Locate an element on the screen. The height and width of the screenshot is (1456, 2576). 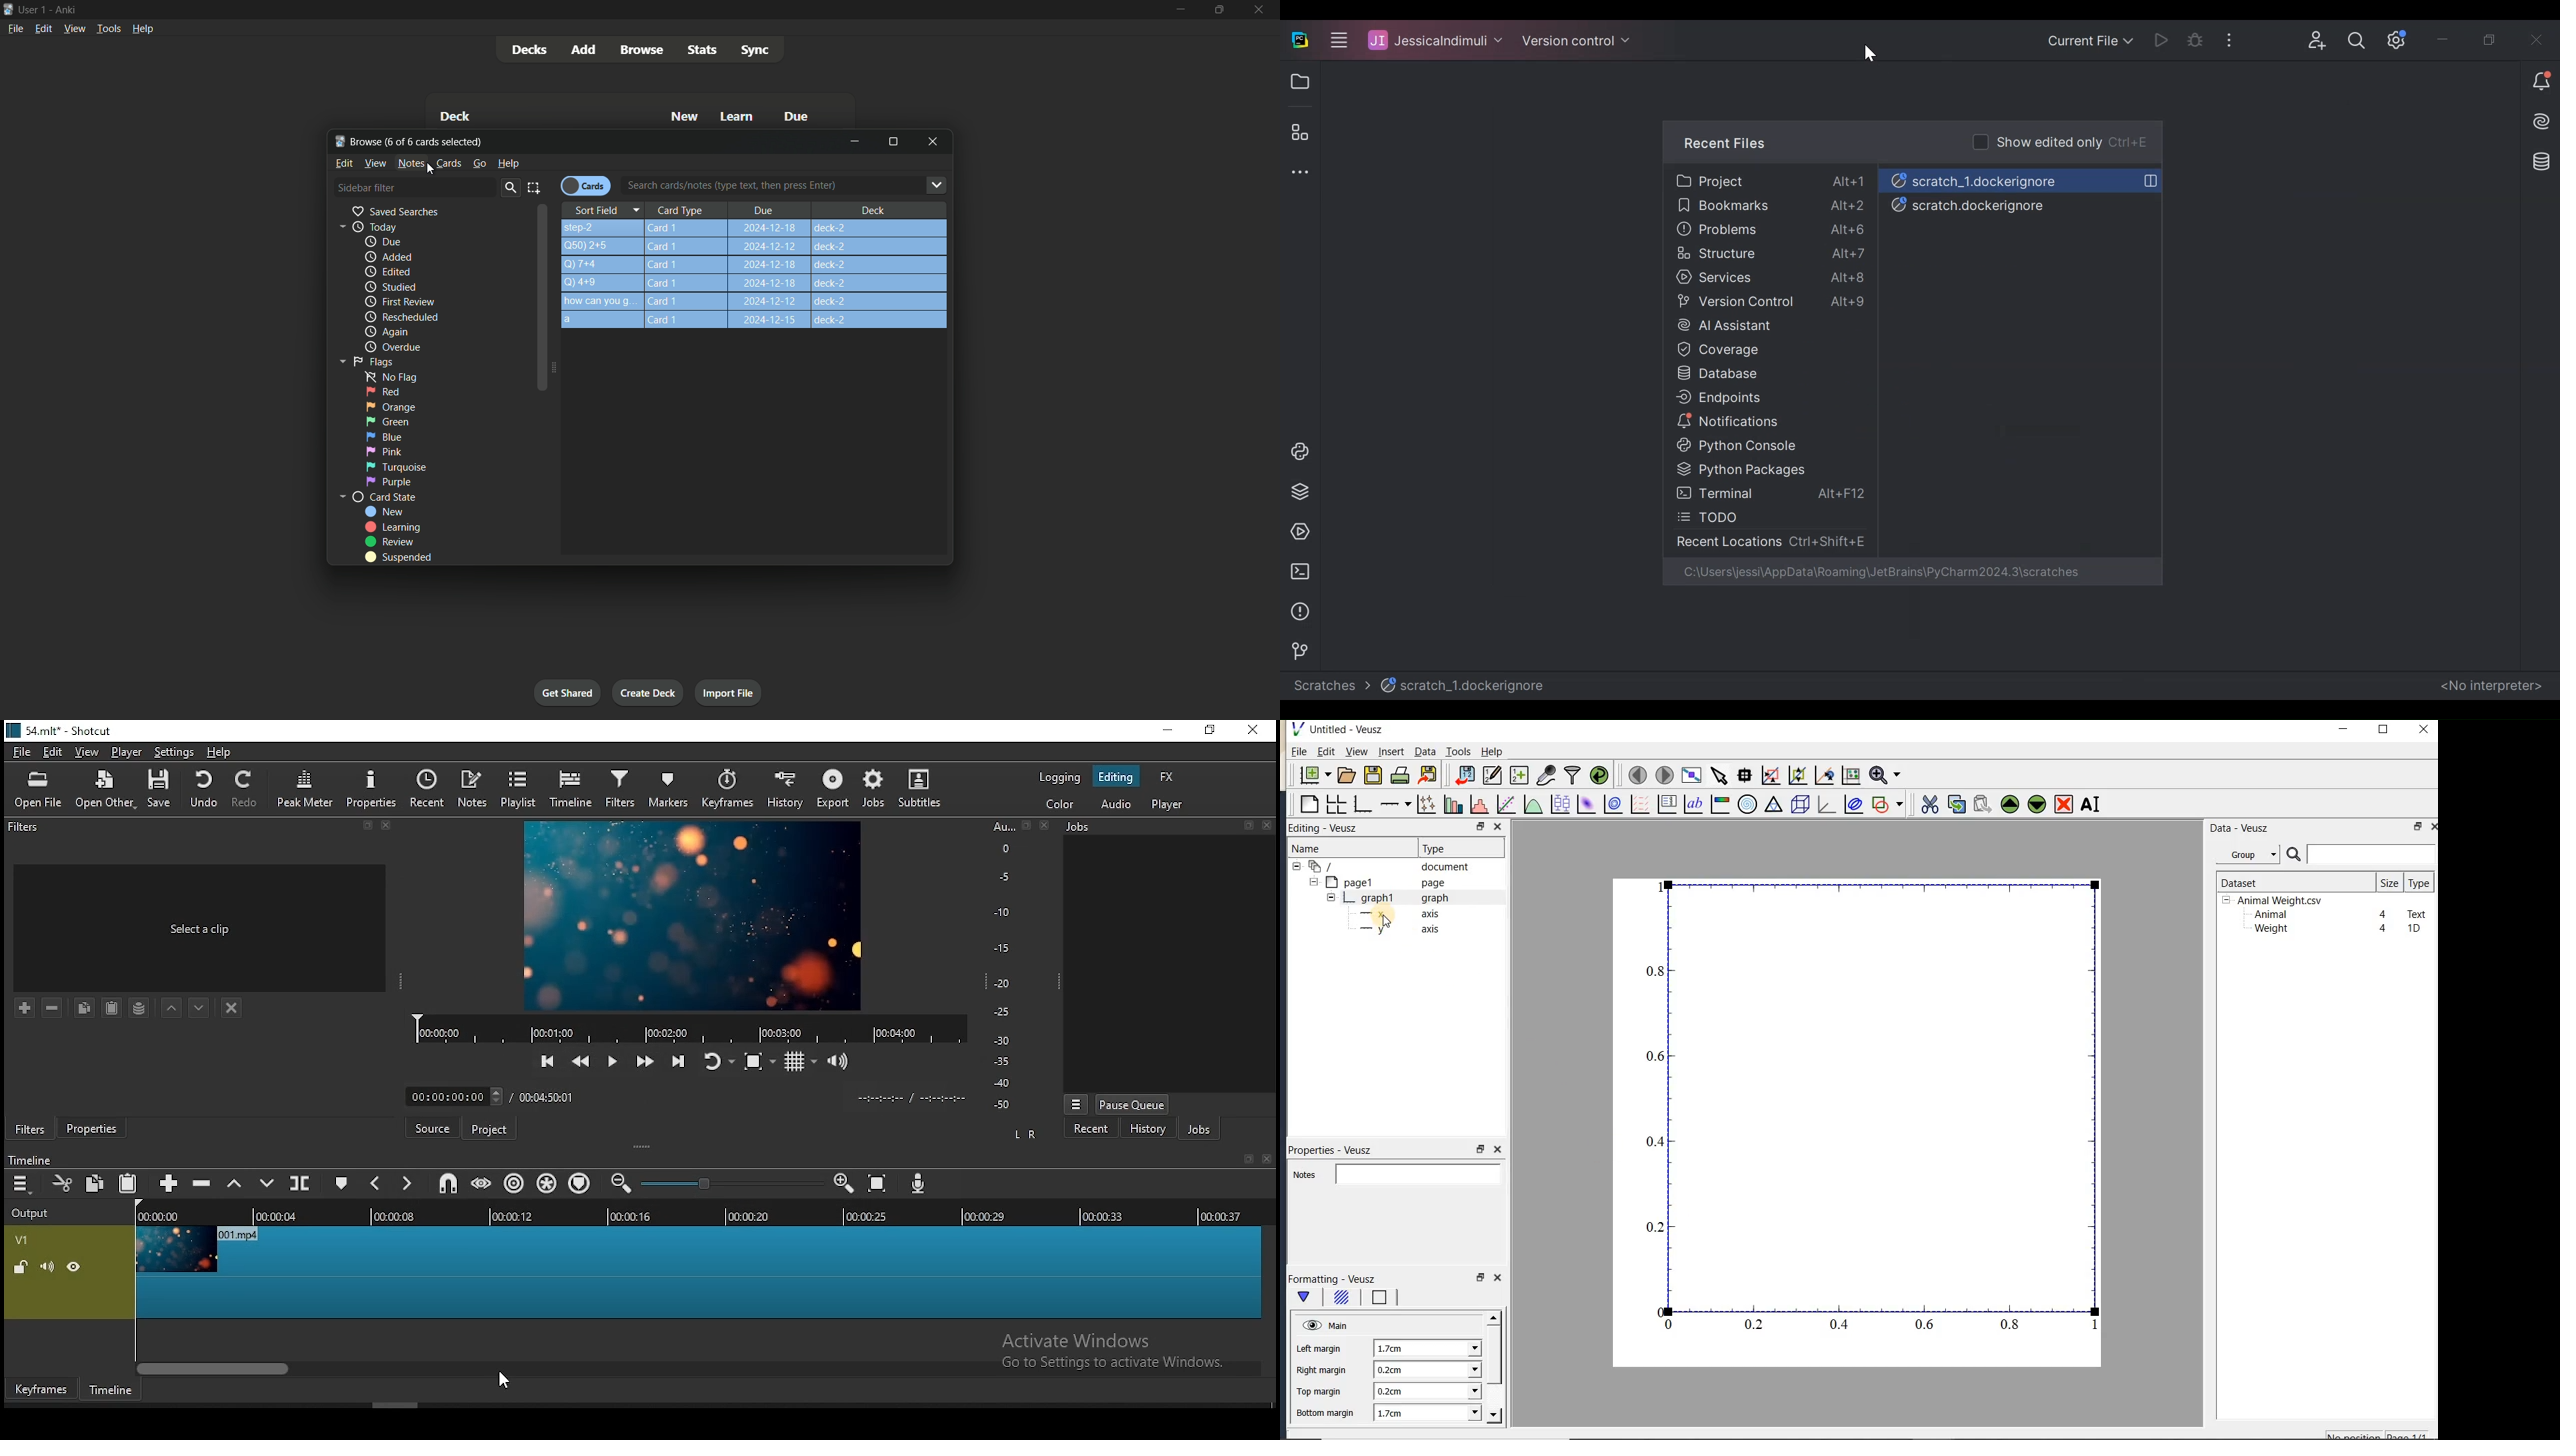
close is located at coordinates (1497, 1150).